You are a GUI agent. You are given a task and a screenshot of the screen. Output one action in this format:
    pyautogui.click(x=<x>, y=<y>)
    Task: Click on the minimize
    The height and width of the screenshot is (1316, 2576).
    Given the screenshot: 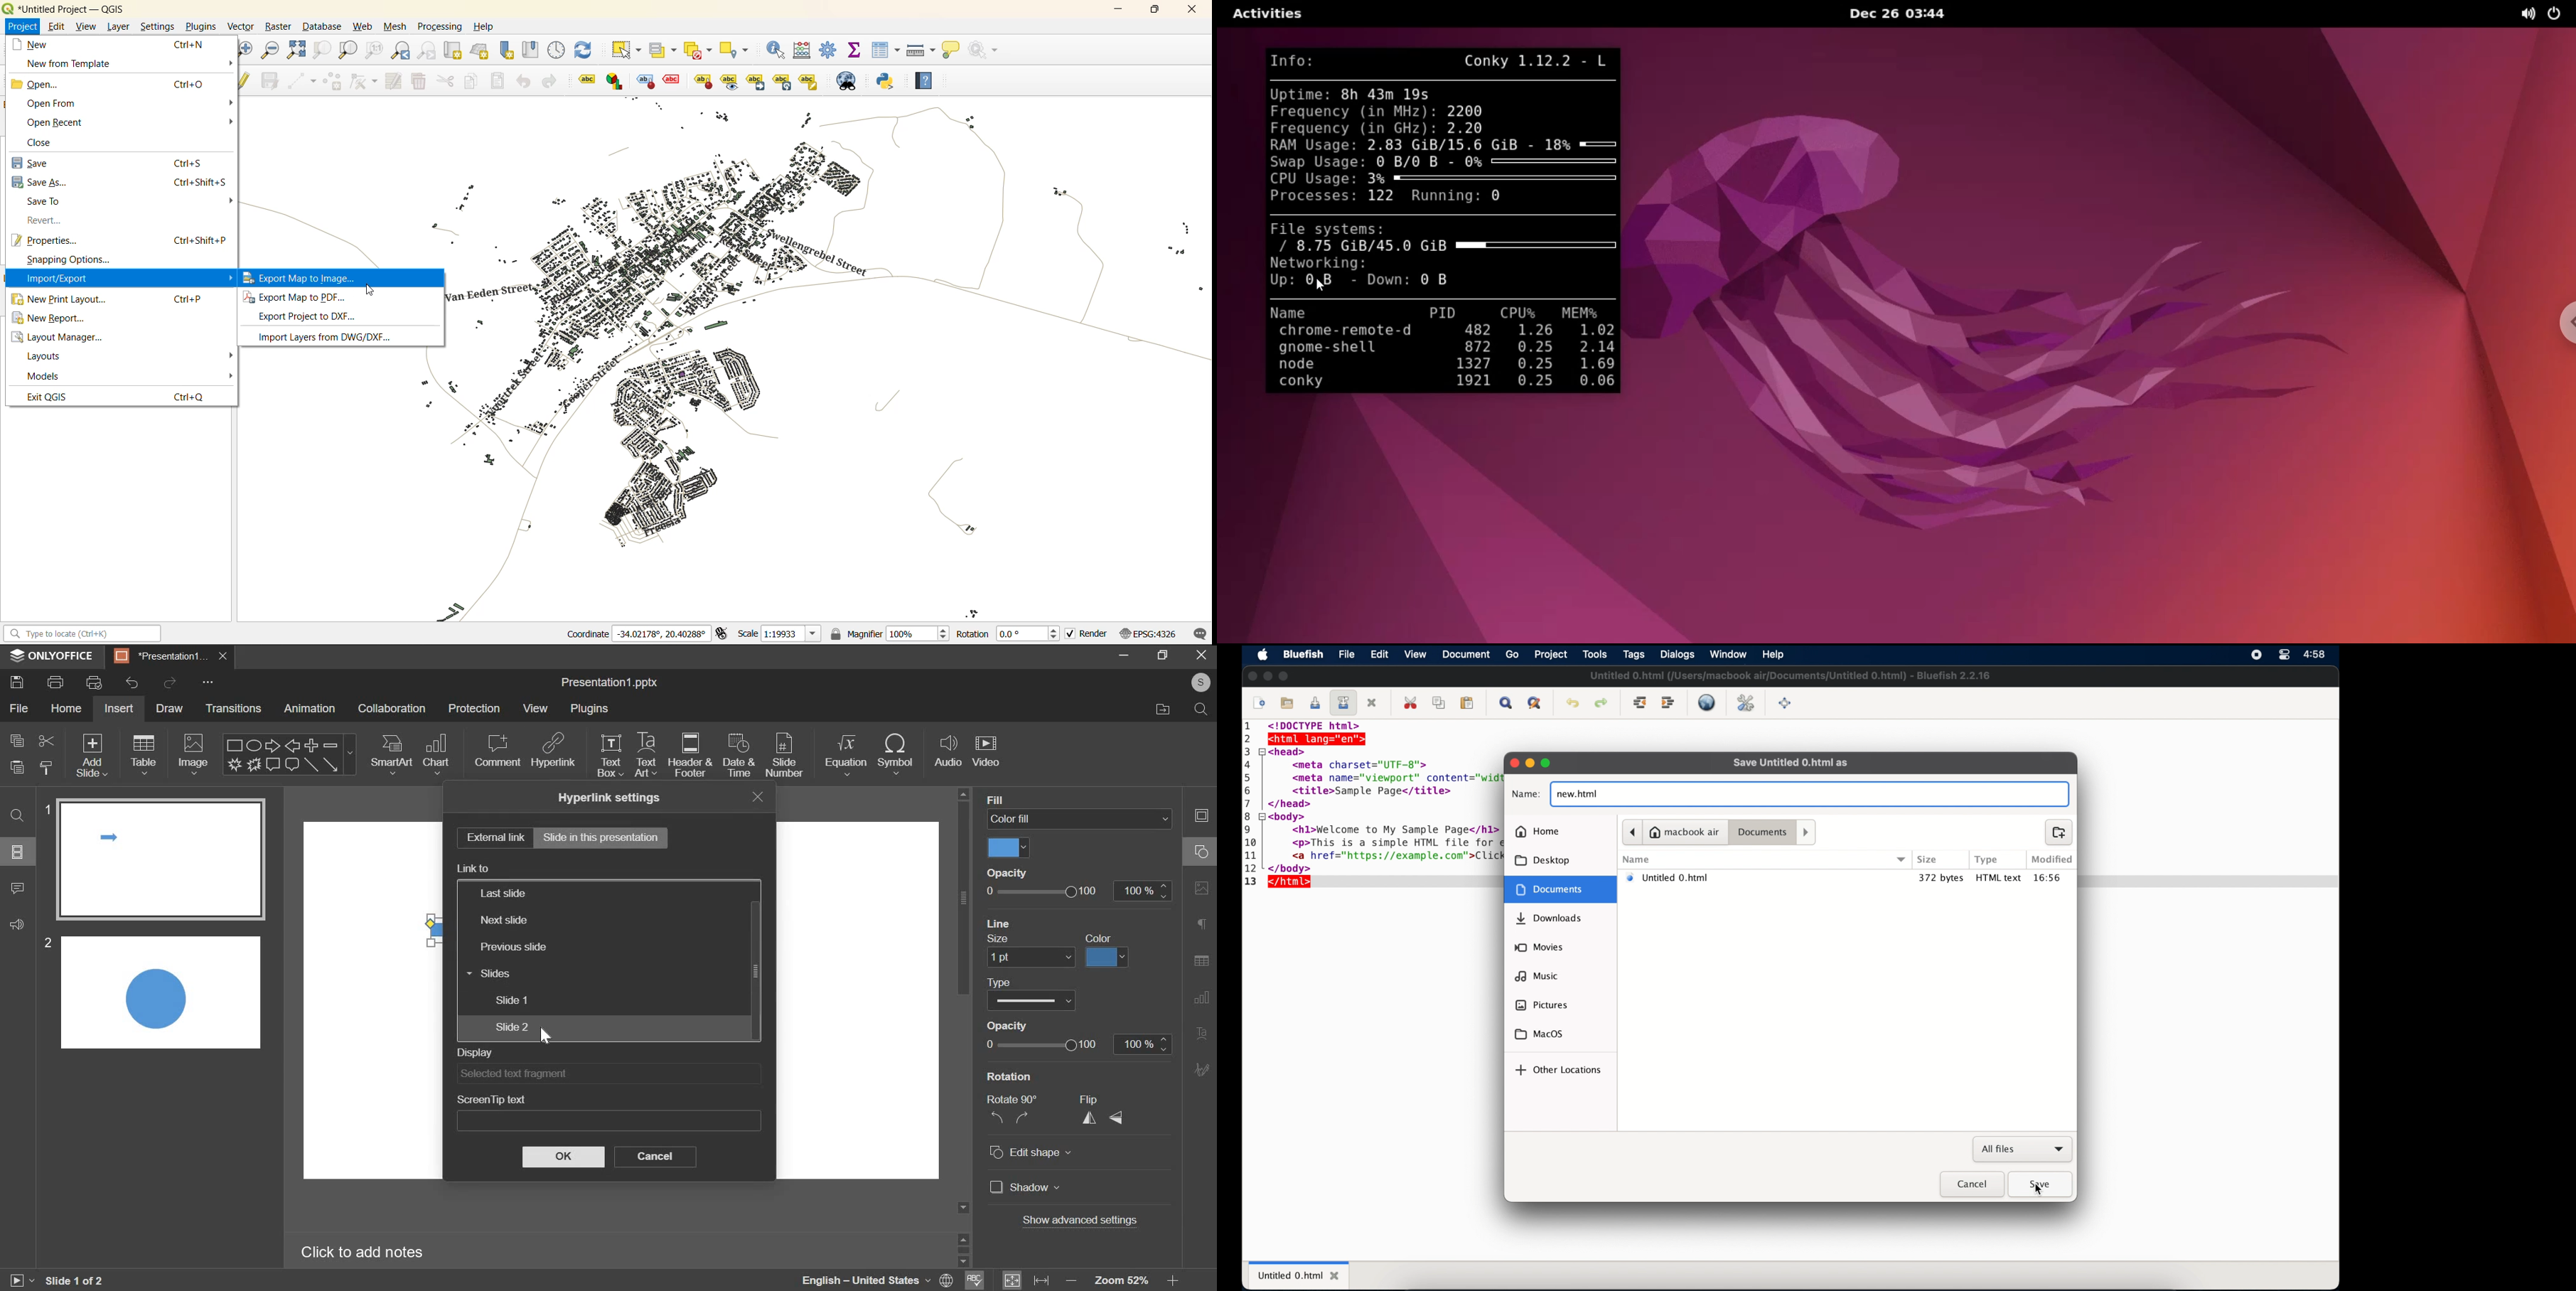 What is the action you would take?
    pyautogui.click(x=1126, y=654)
    